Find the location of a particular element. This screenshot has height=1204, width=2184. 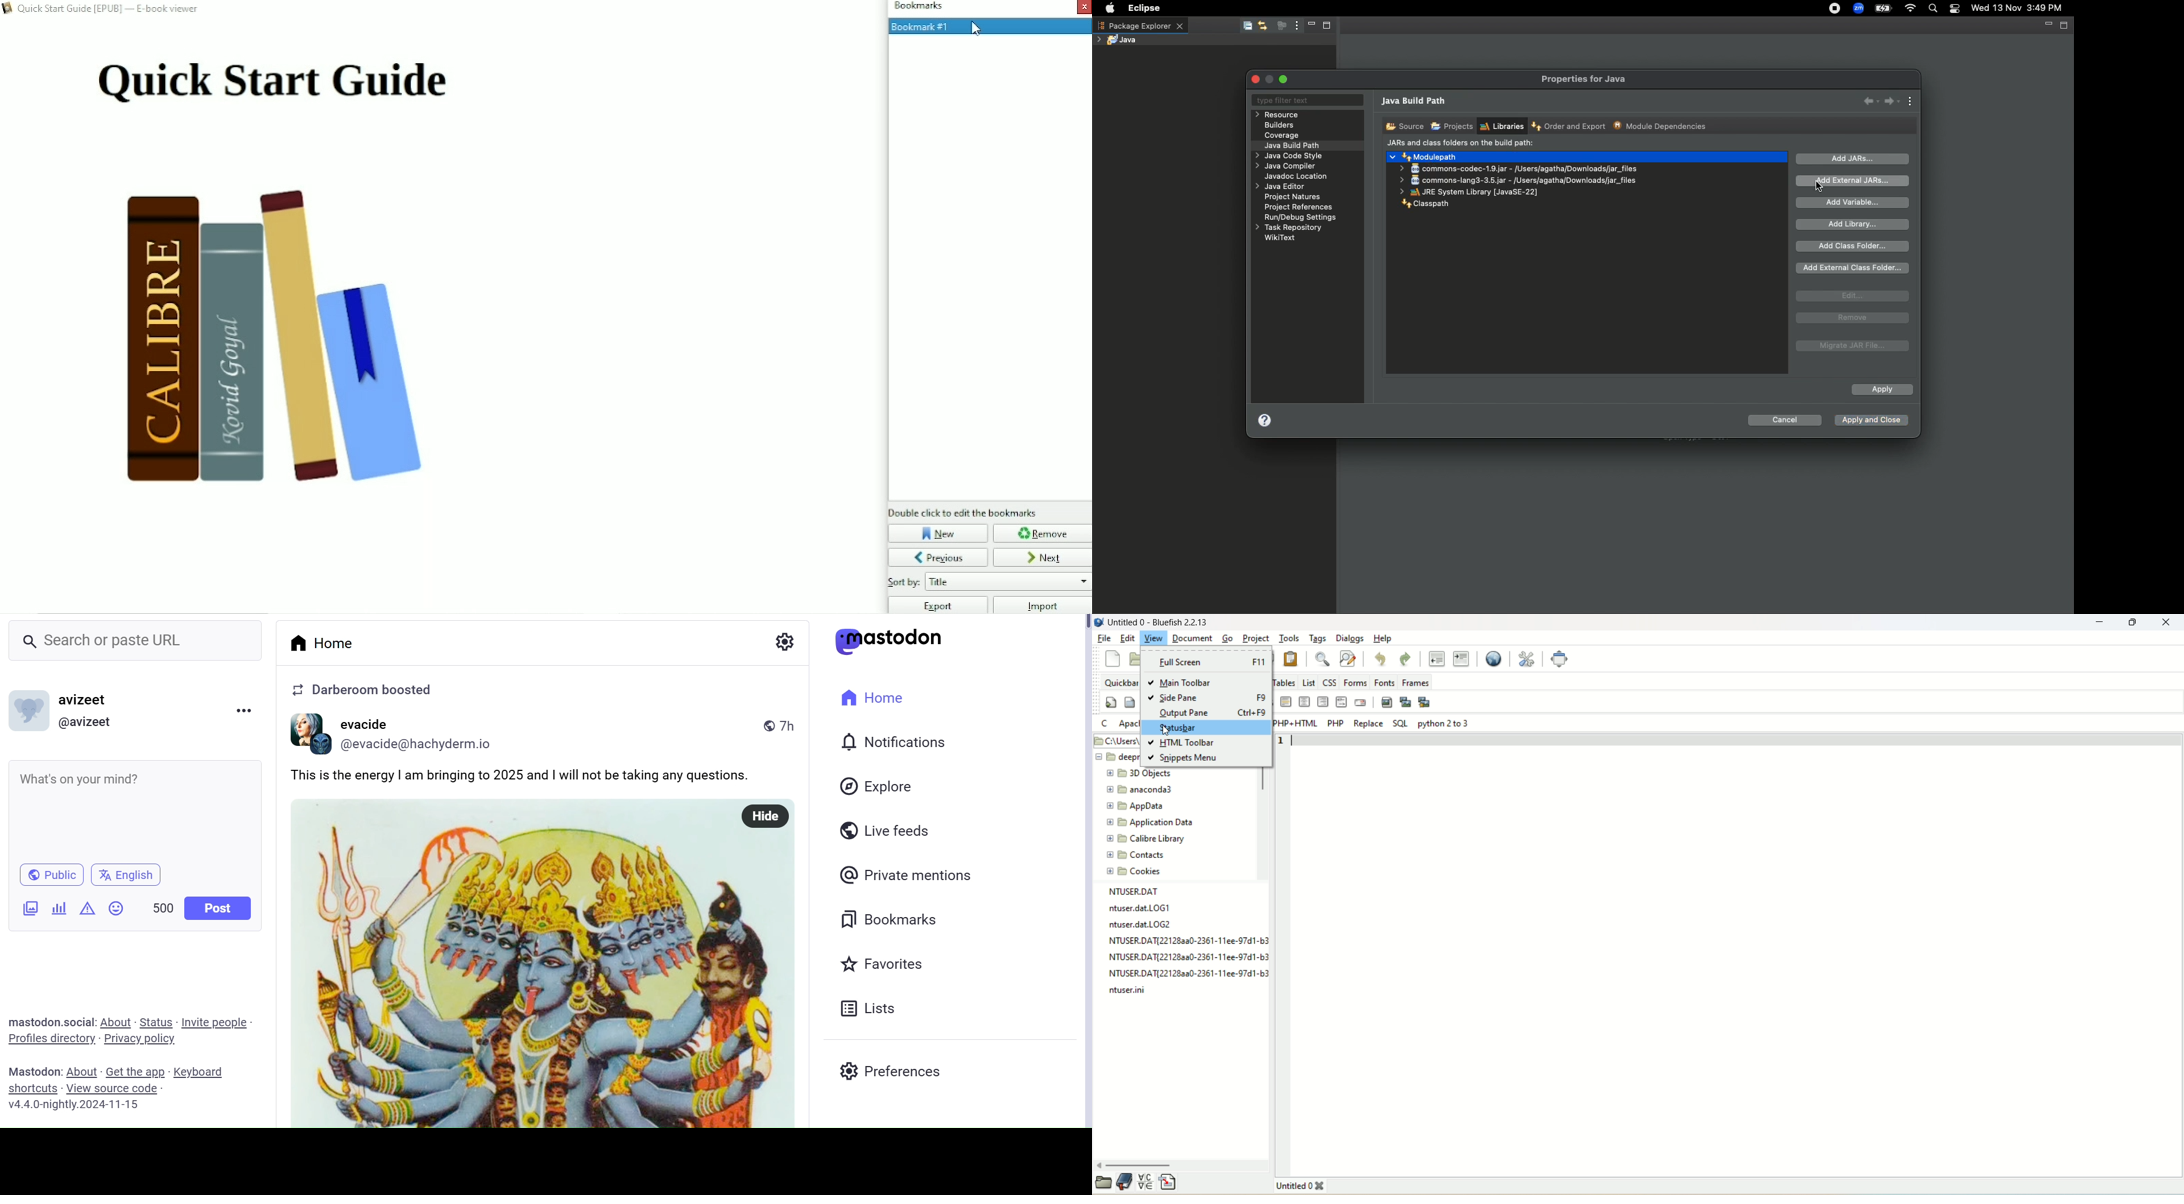

user id is located at coordinates (422, 744).